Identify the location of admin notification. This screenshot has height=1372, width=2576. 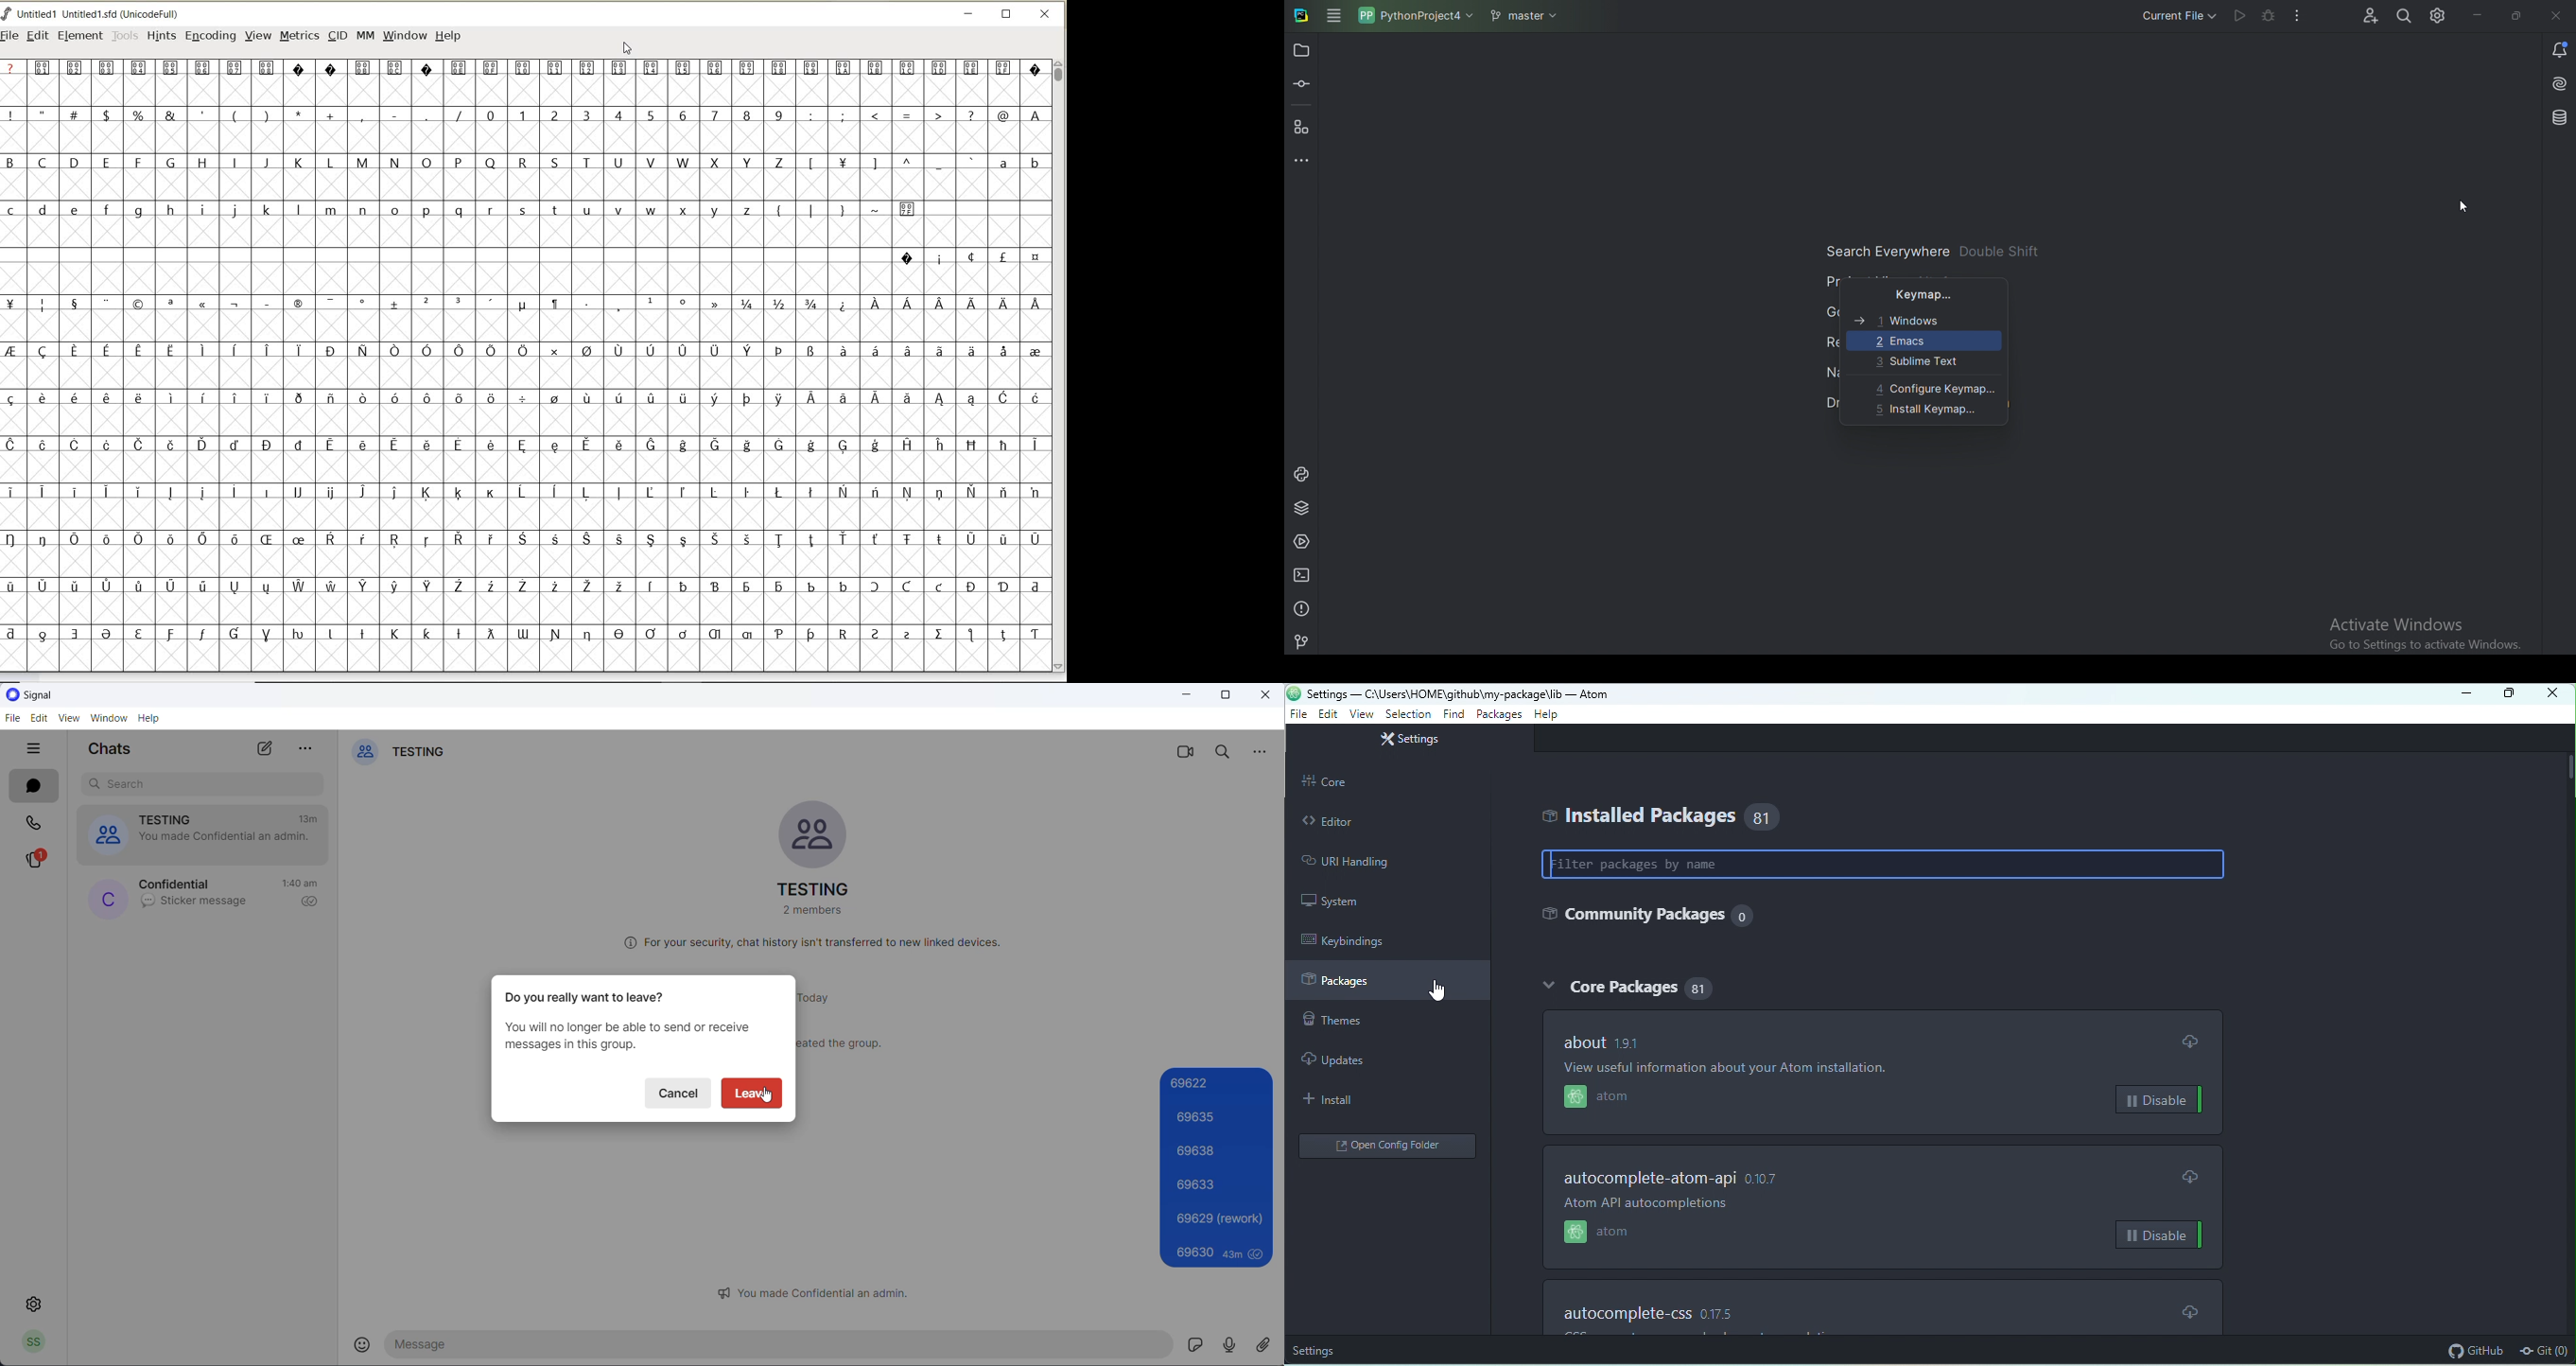
(821, 1292).